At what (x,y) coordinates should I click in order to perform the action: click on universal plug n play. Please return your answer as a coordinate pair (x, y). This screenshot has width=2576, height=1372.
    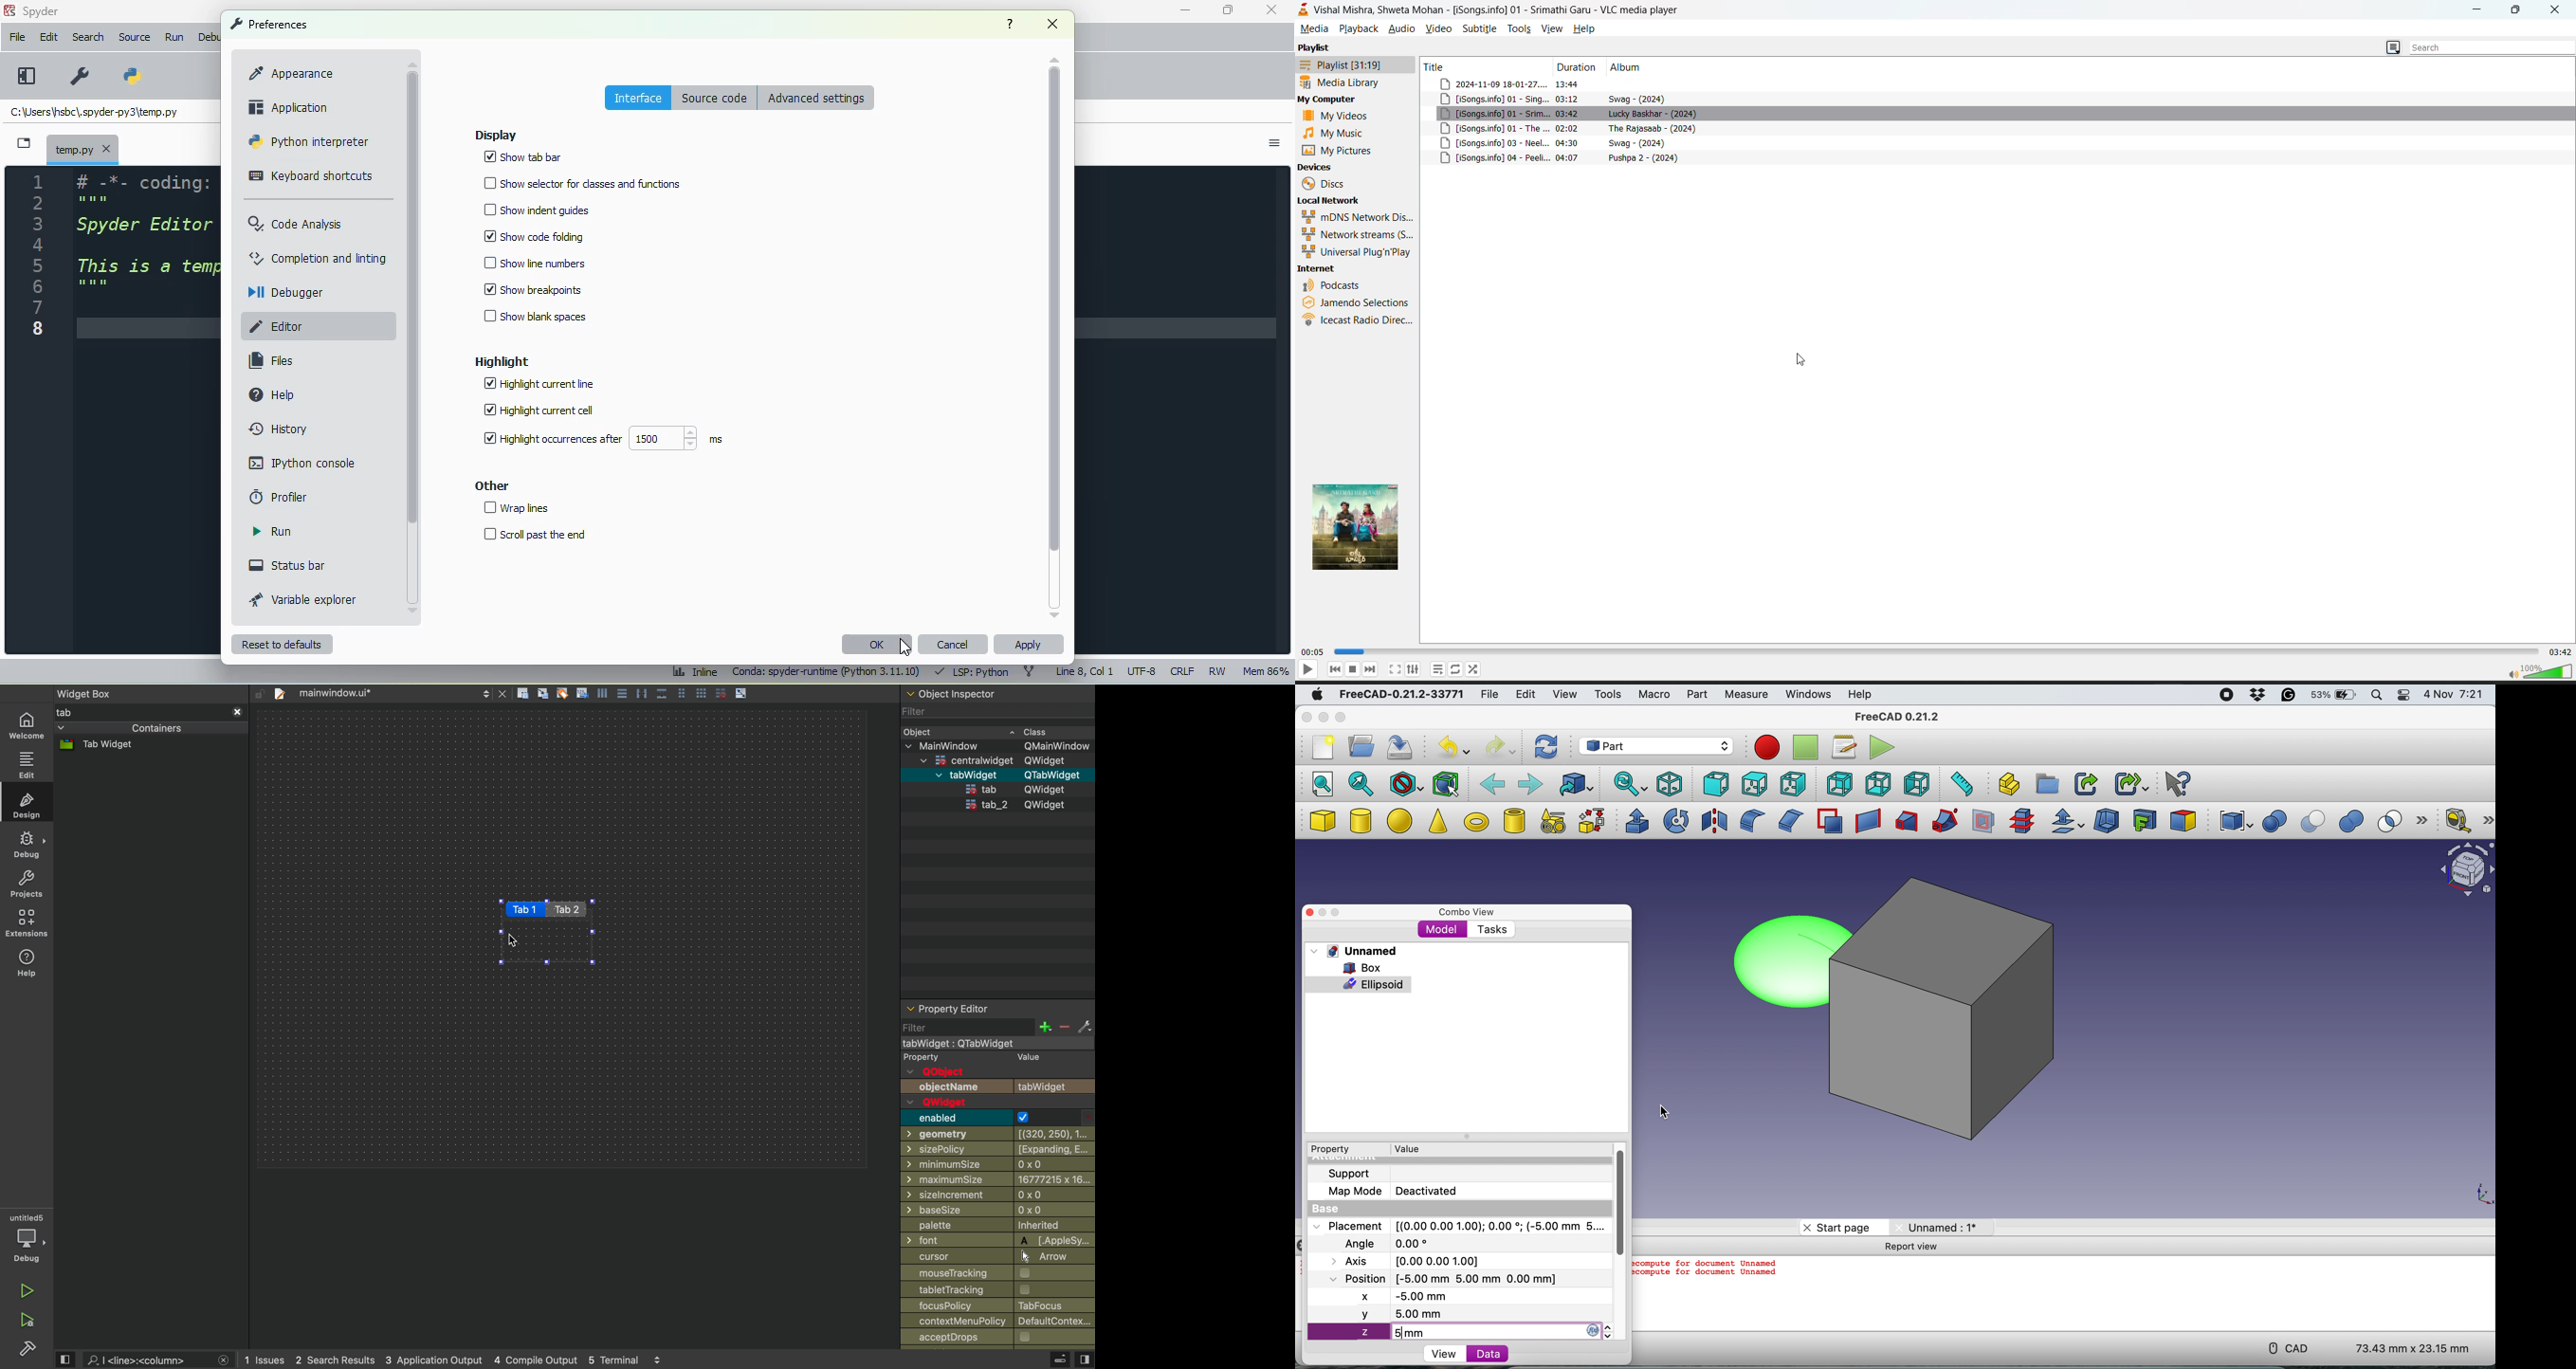
    Looking at the image, I should click on (1357, 252).